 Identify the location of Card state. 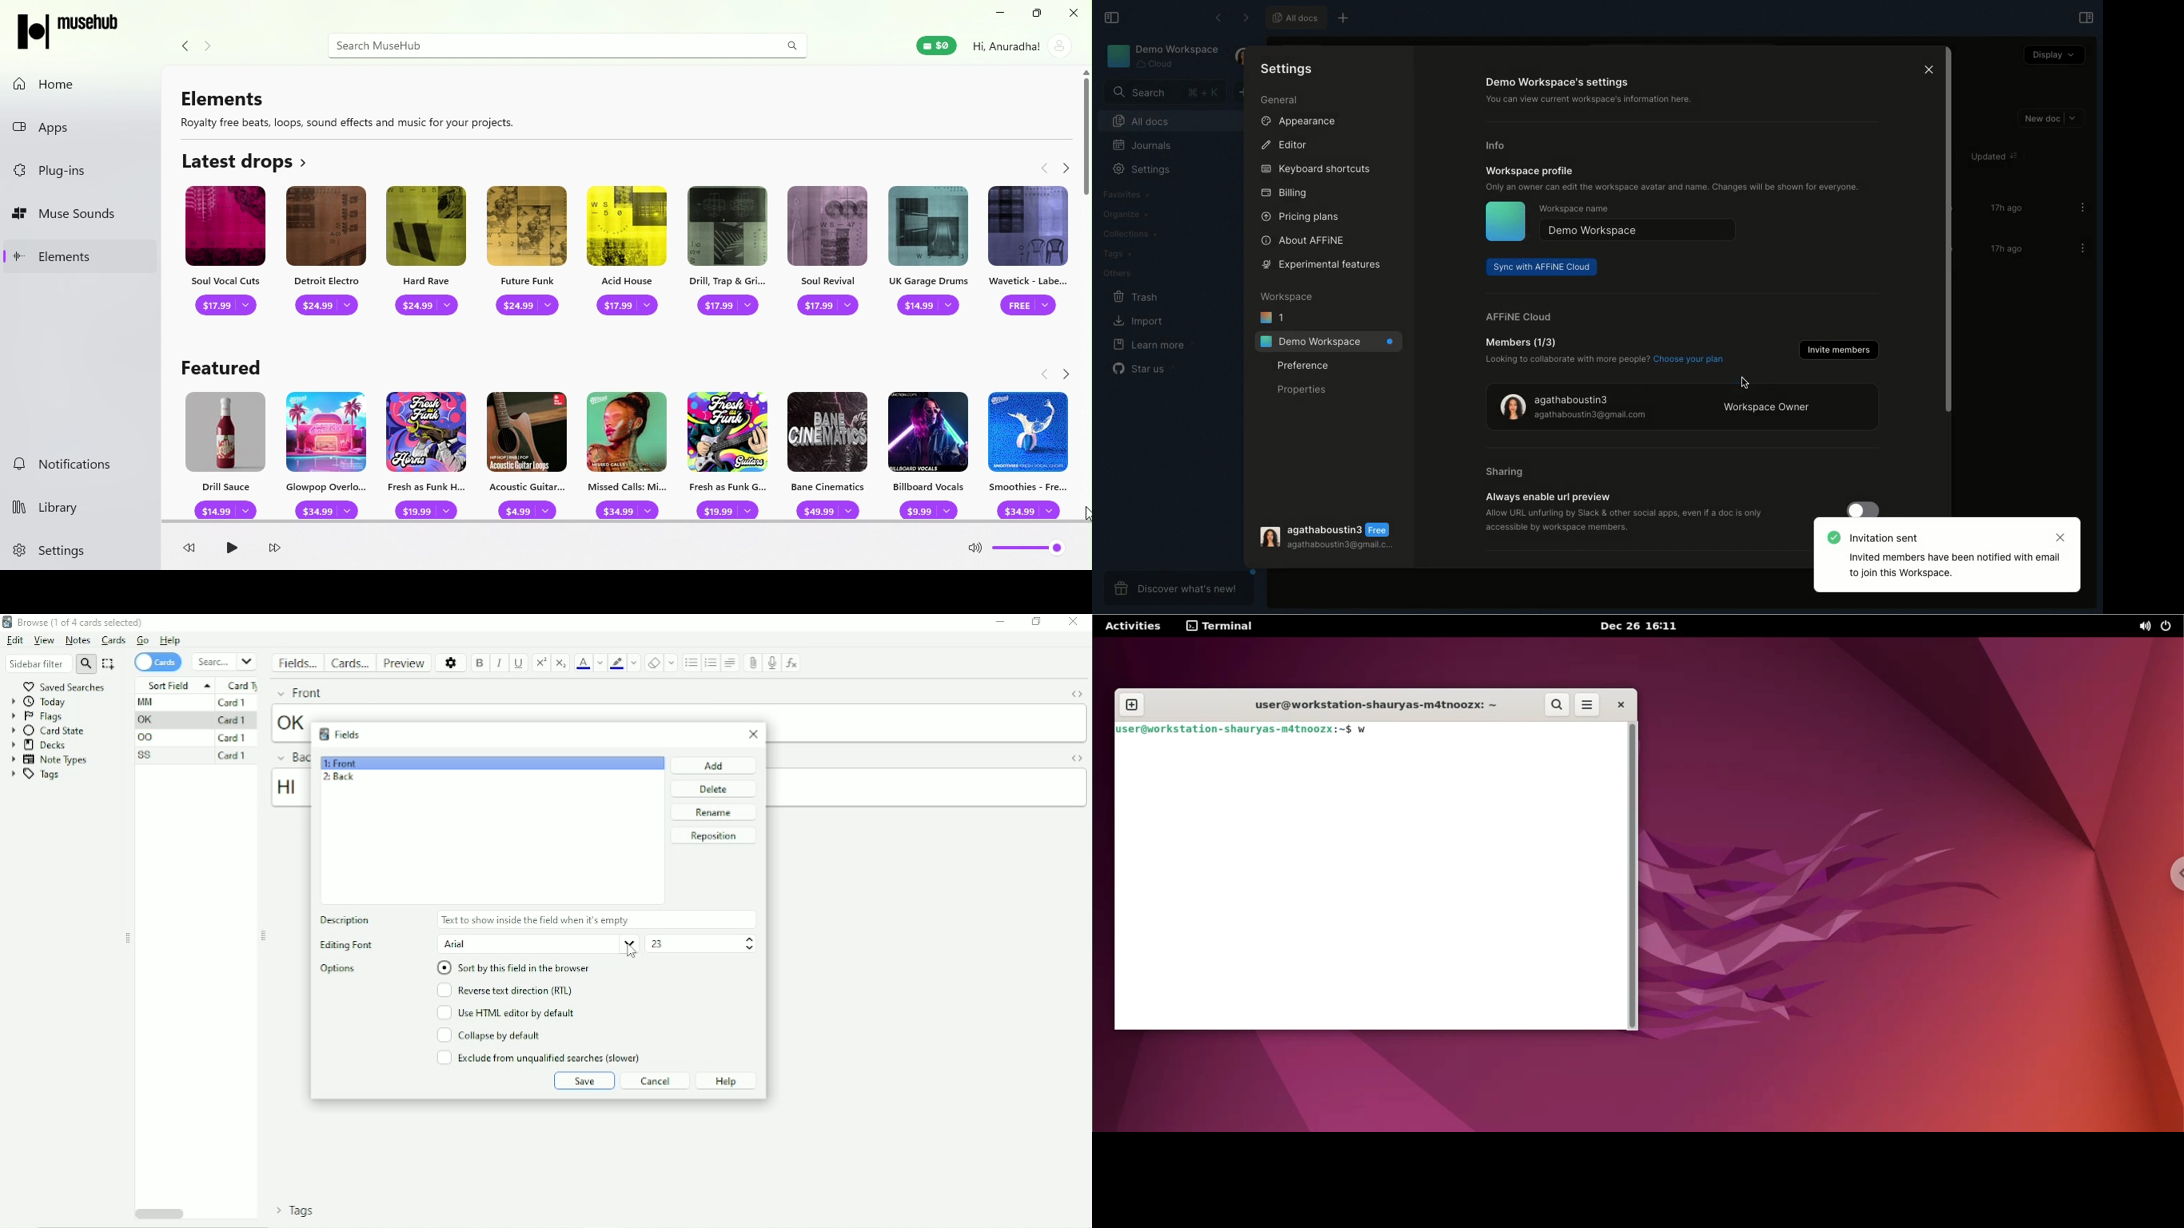
(50, 730).